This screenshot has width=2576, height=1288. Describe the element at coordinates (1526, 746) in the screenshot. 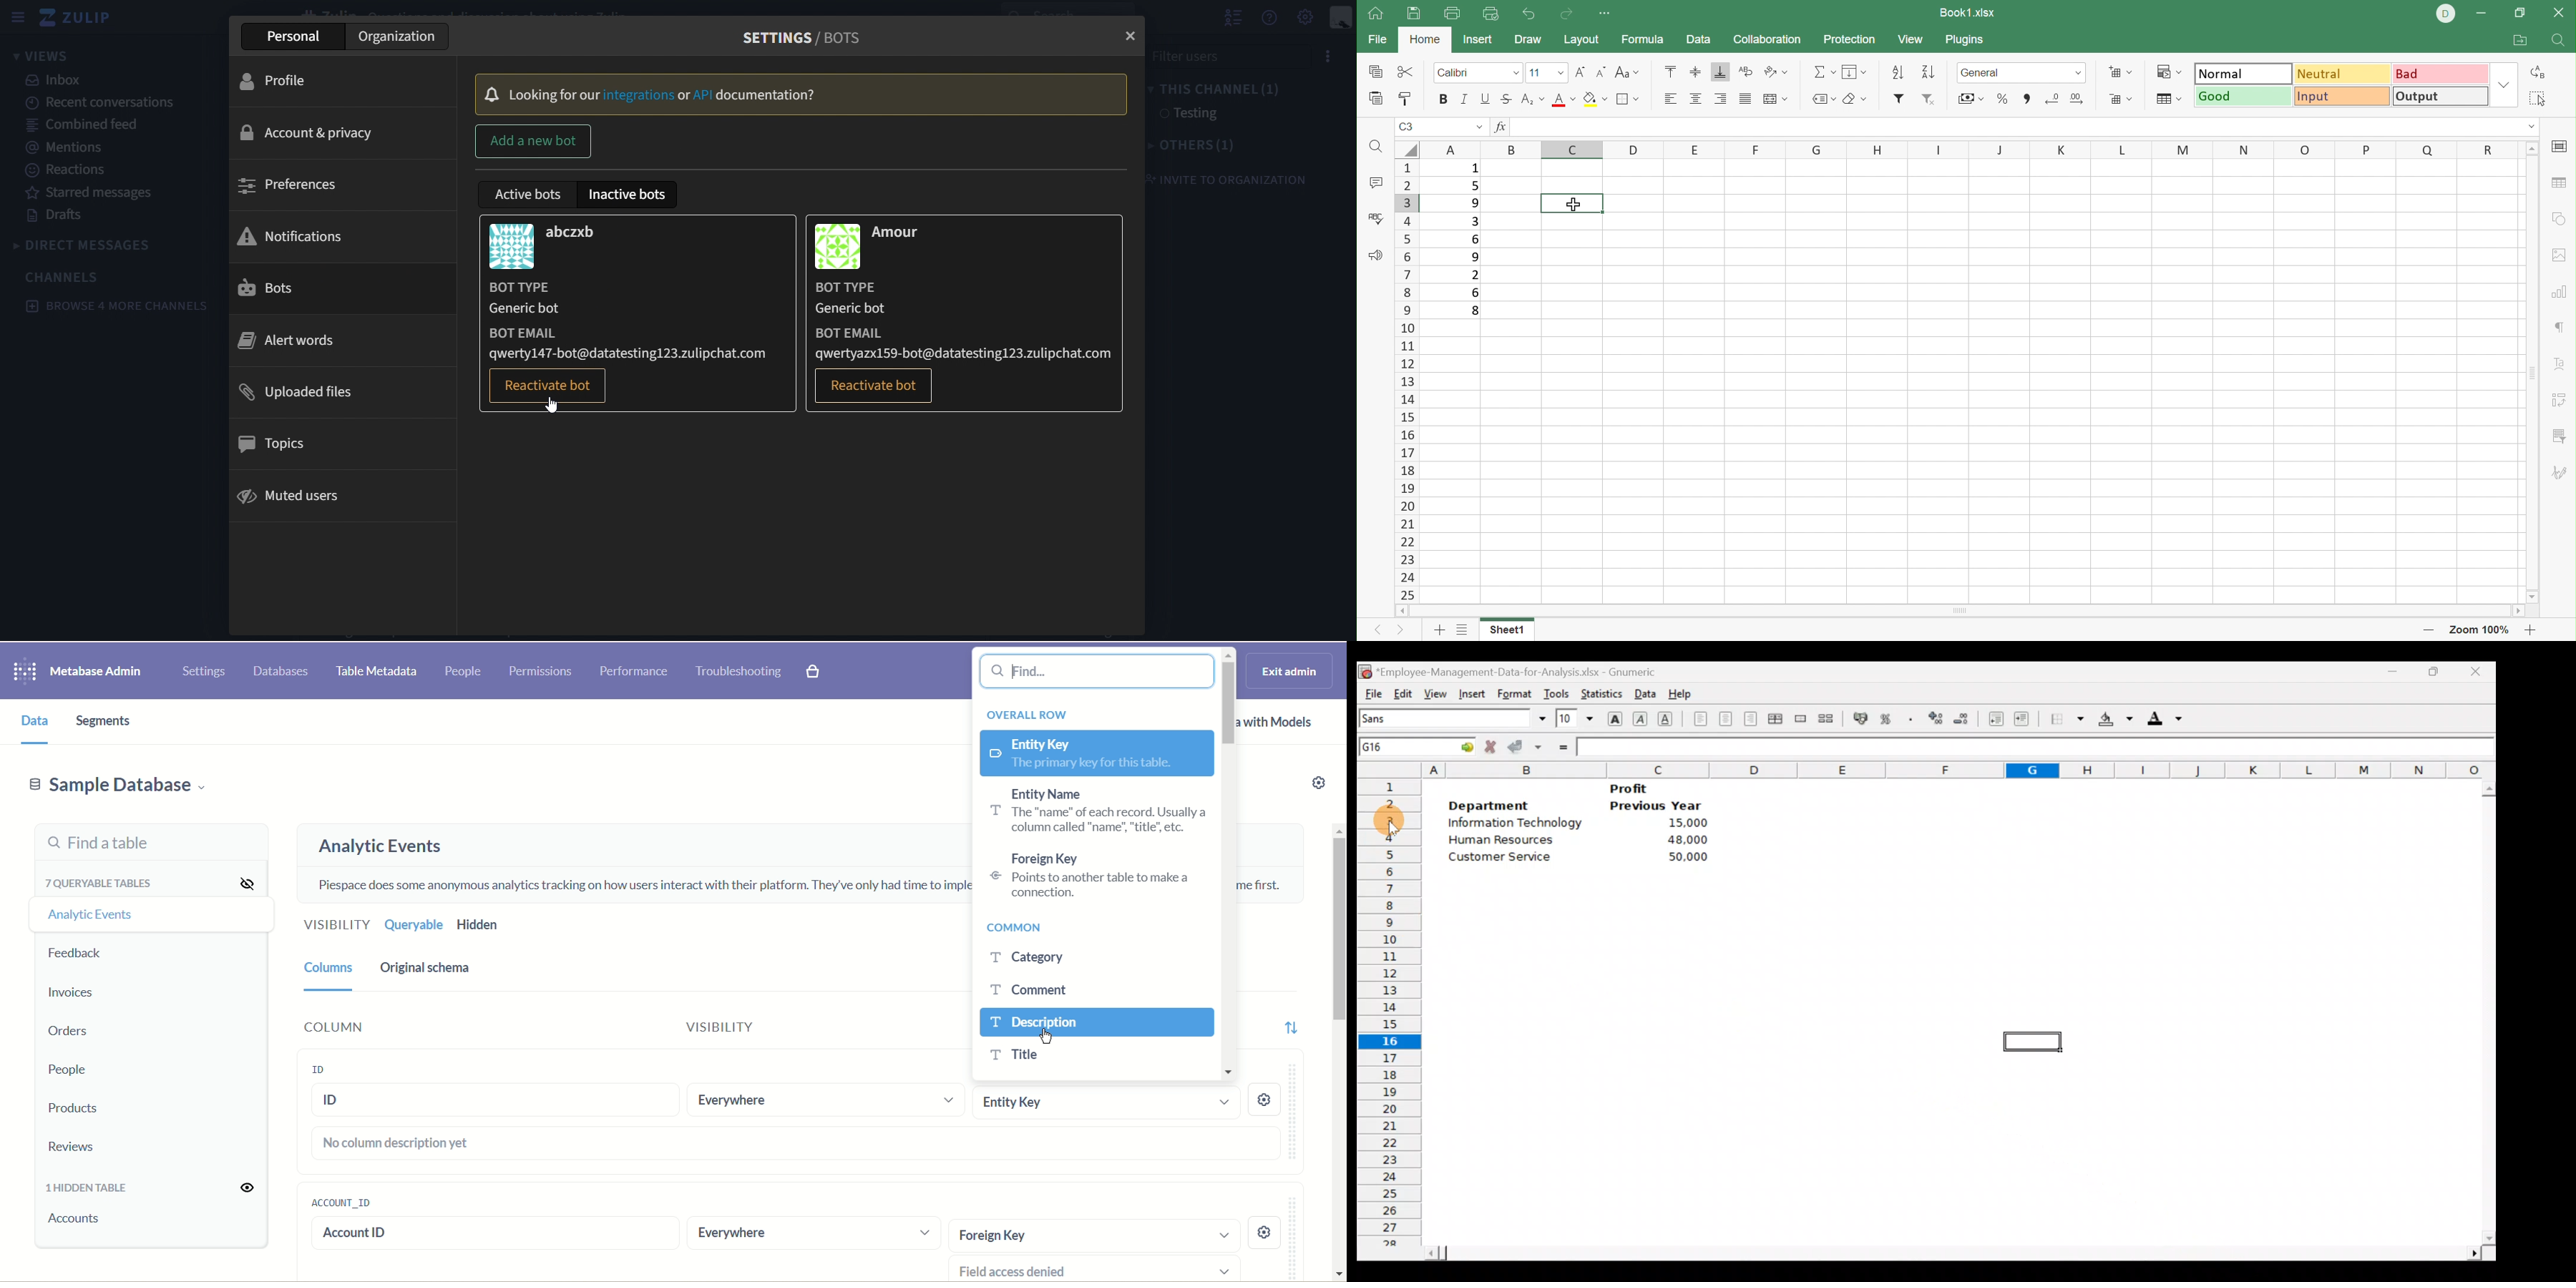

I see `Accept change` at that location.